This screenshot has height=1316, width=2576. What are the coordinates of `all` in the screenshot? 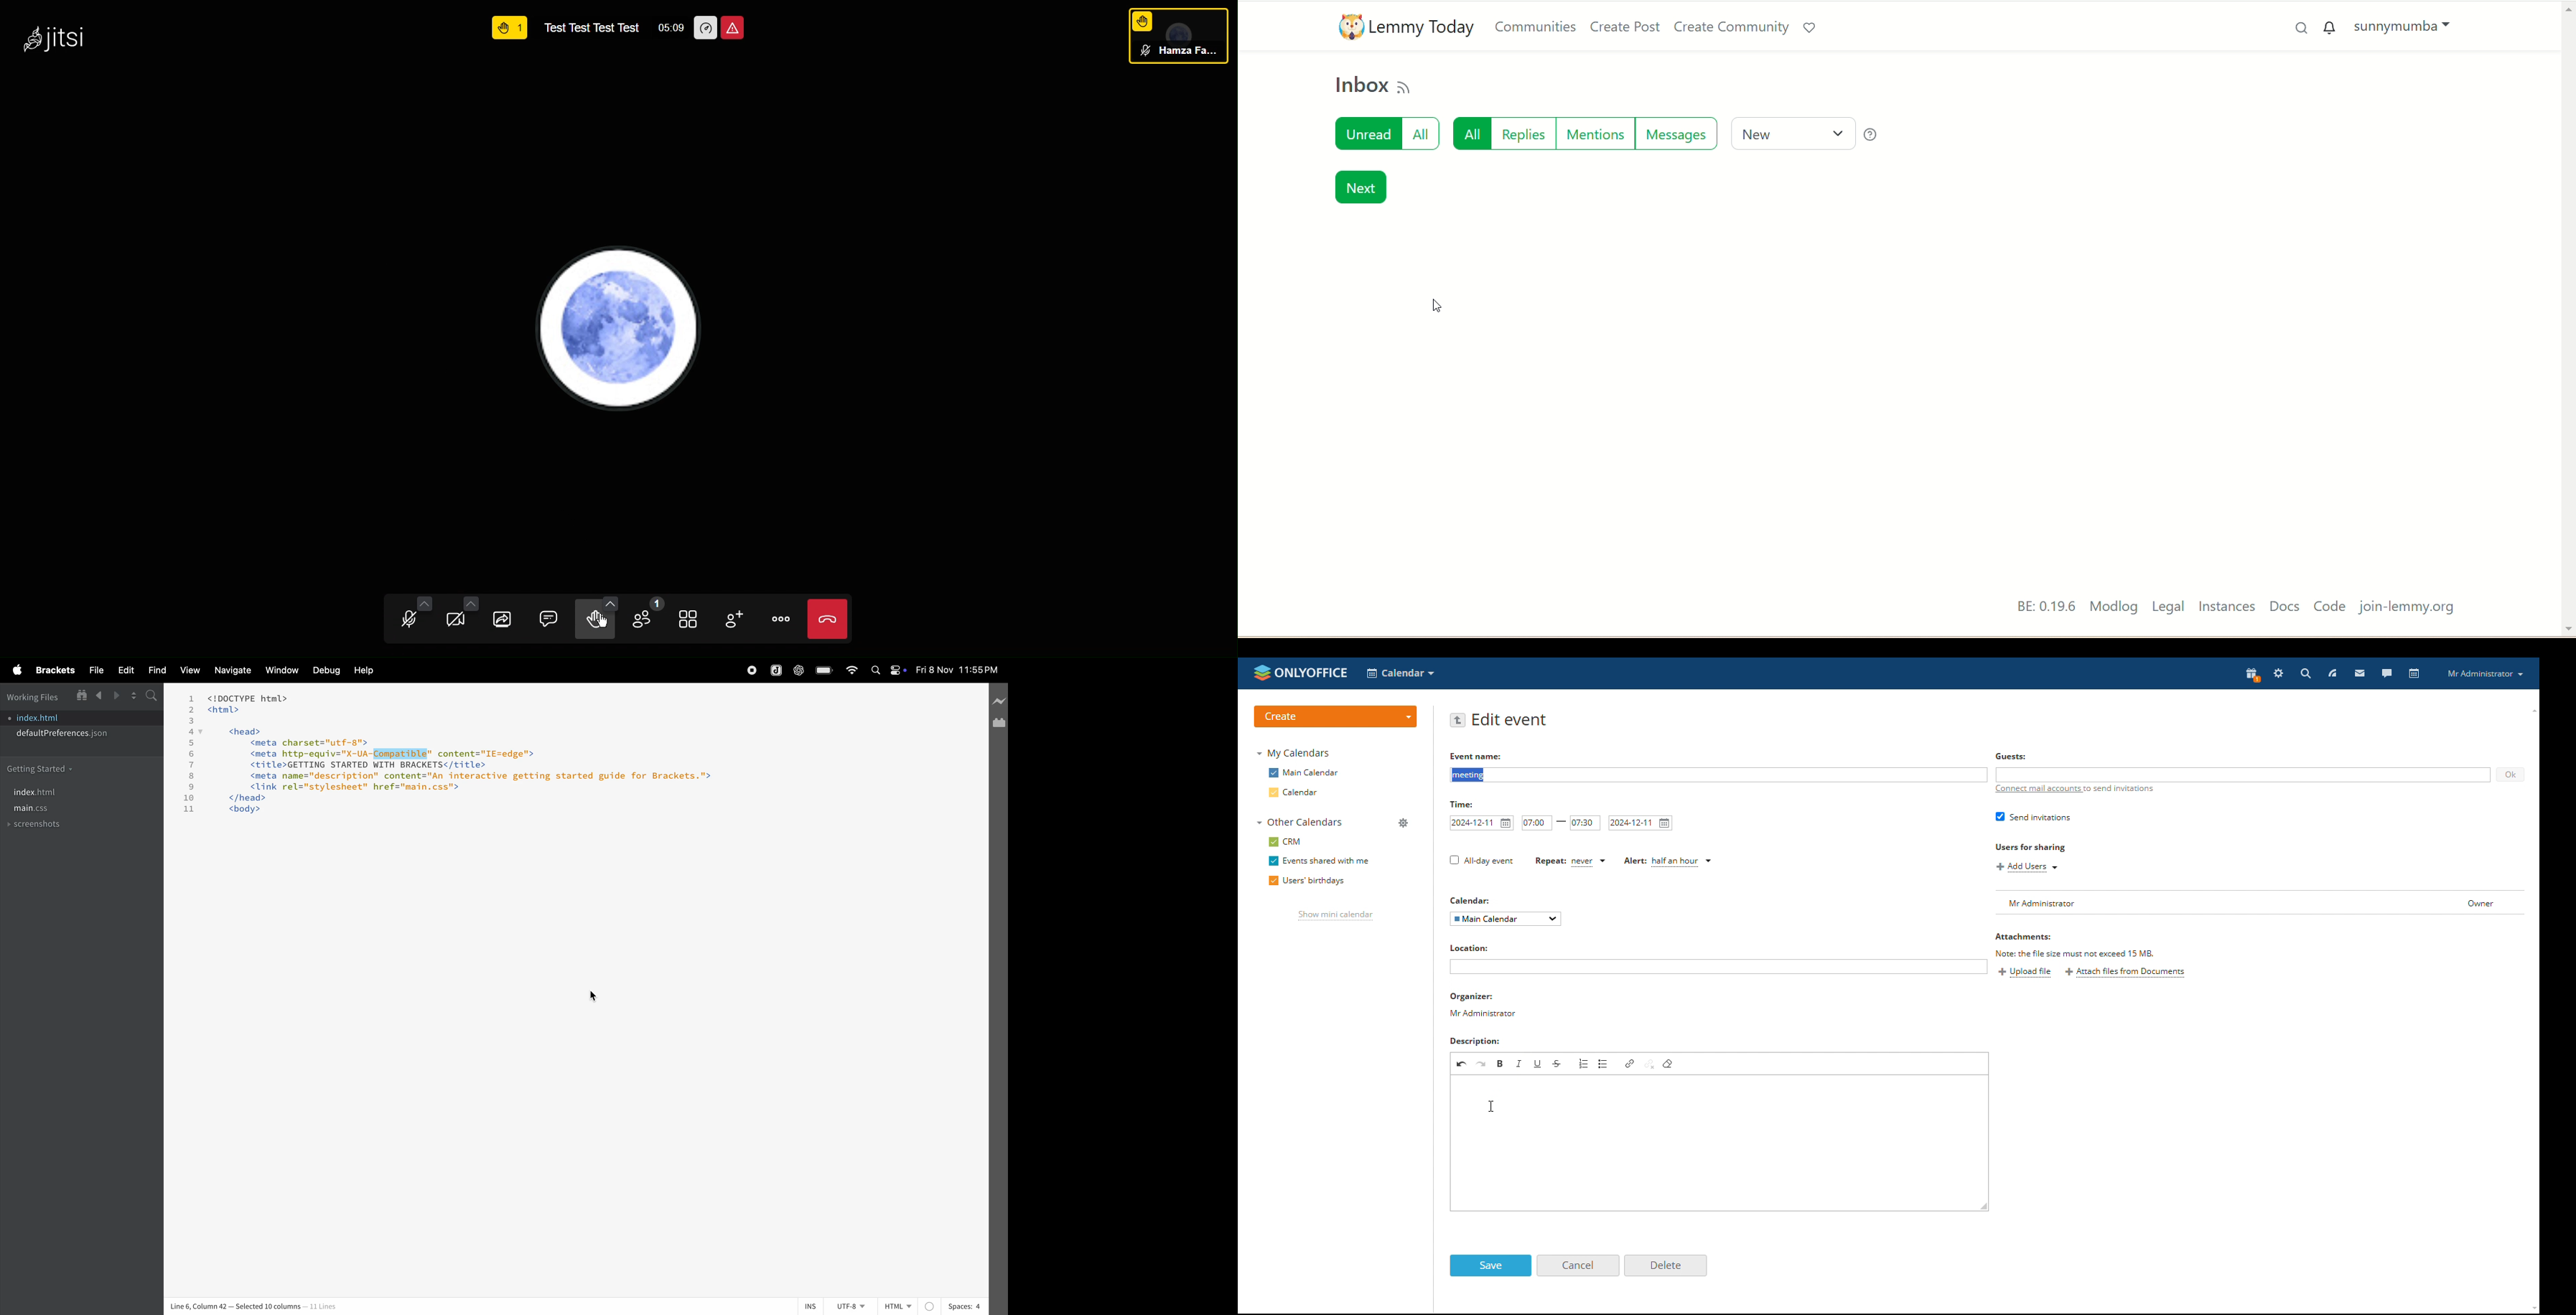 It's located at (1471, 137).